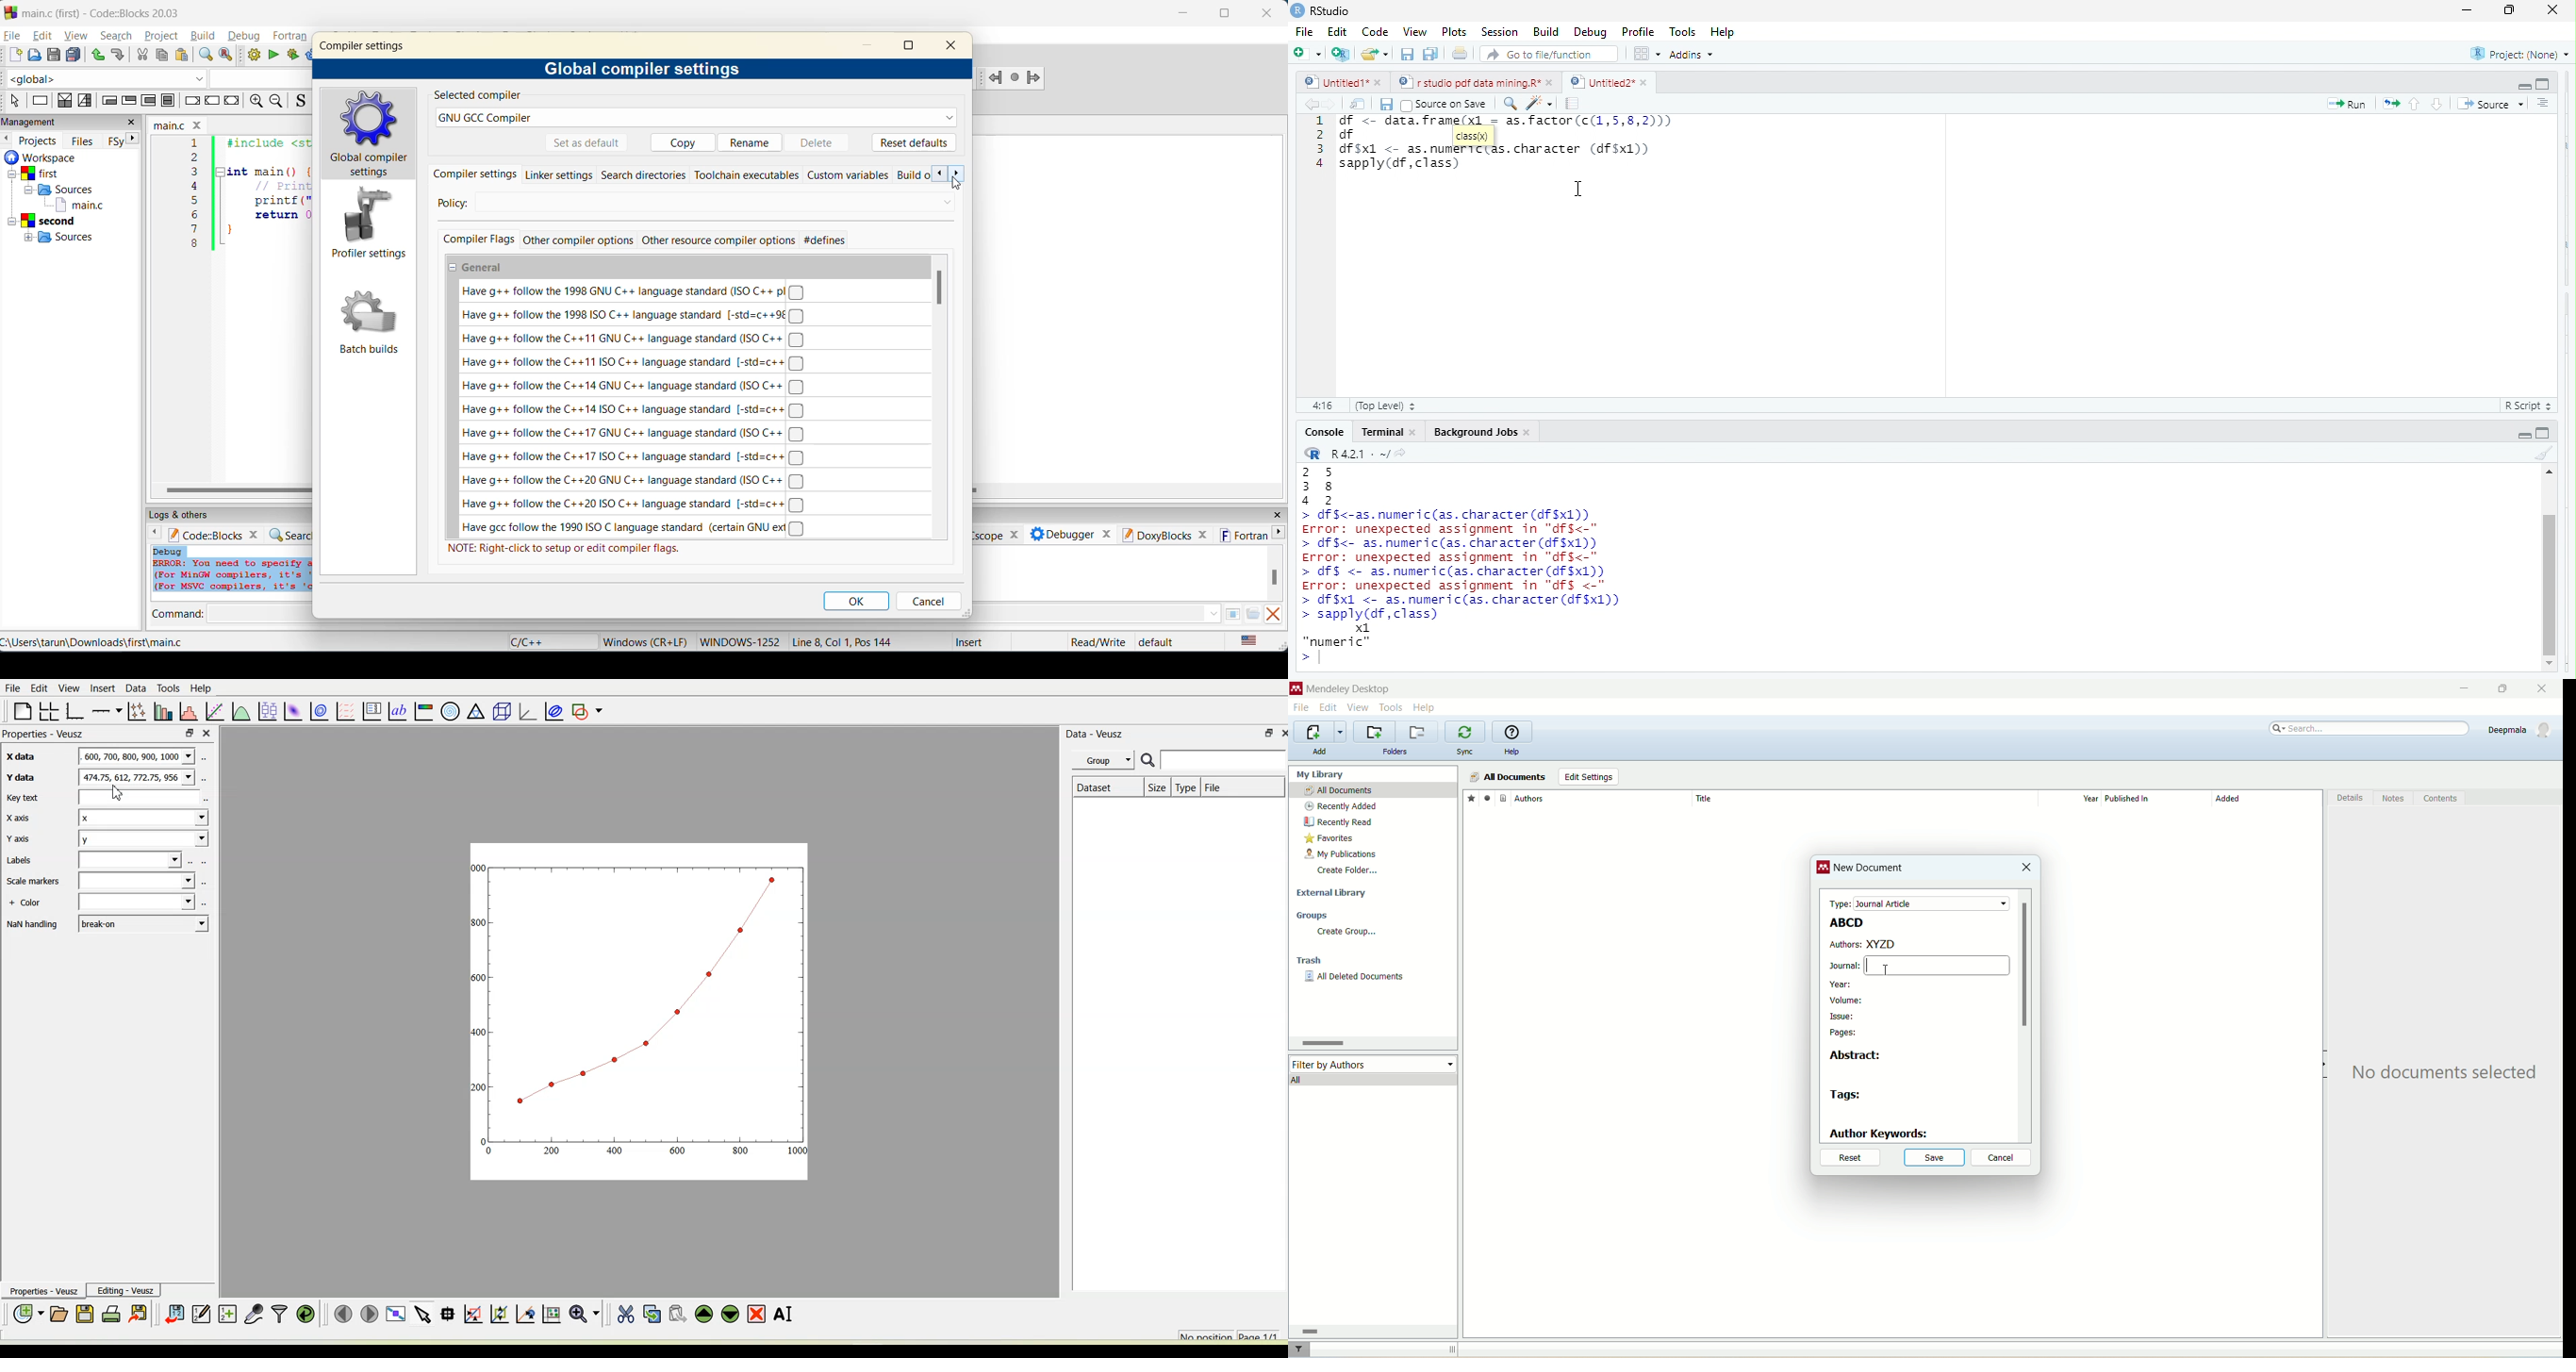 This screenshot has width=2576, height=1372. I want to click on Blank, so click(131, 859).